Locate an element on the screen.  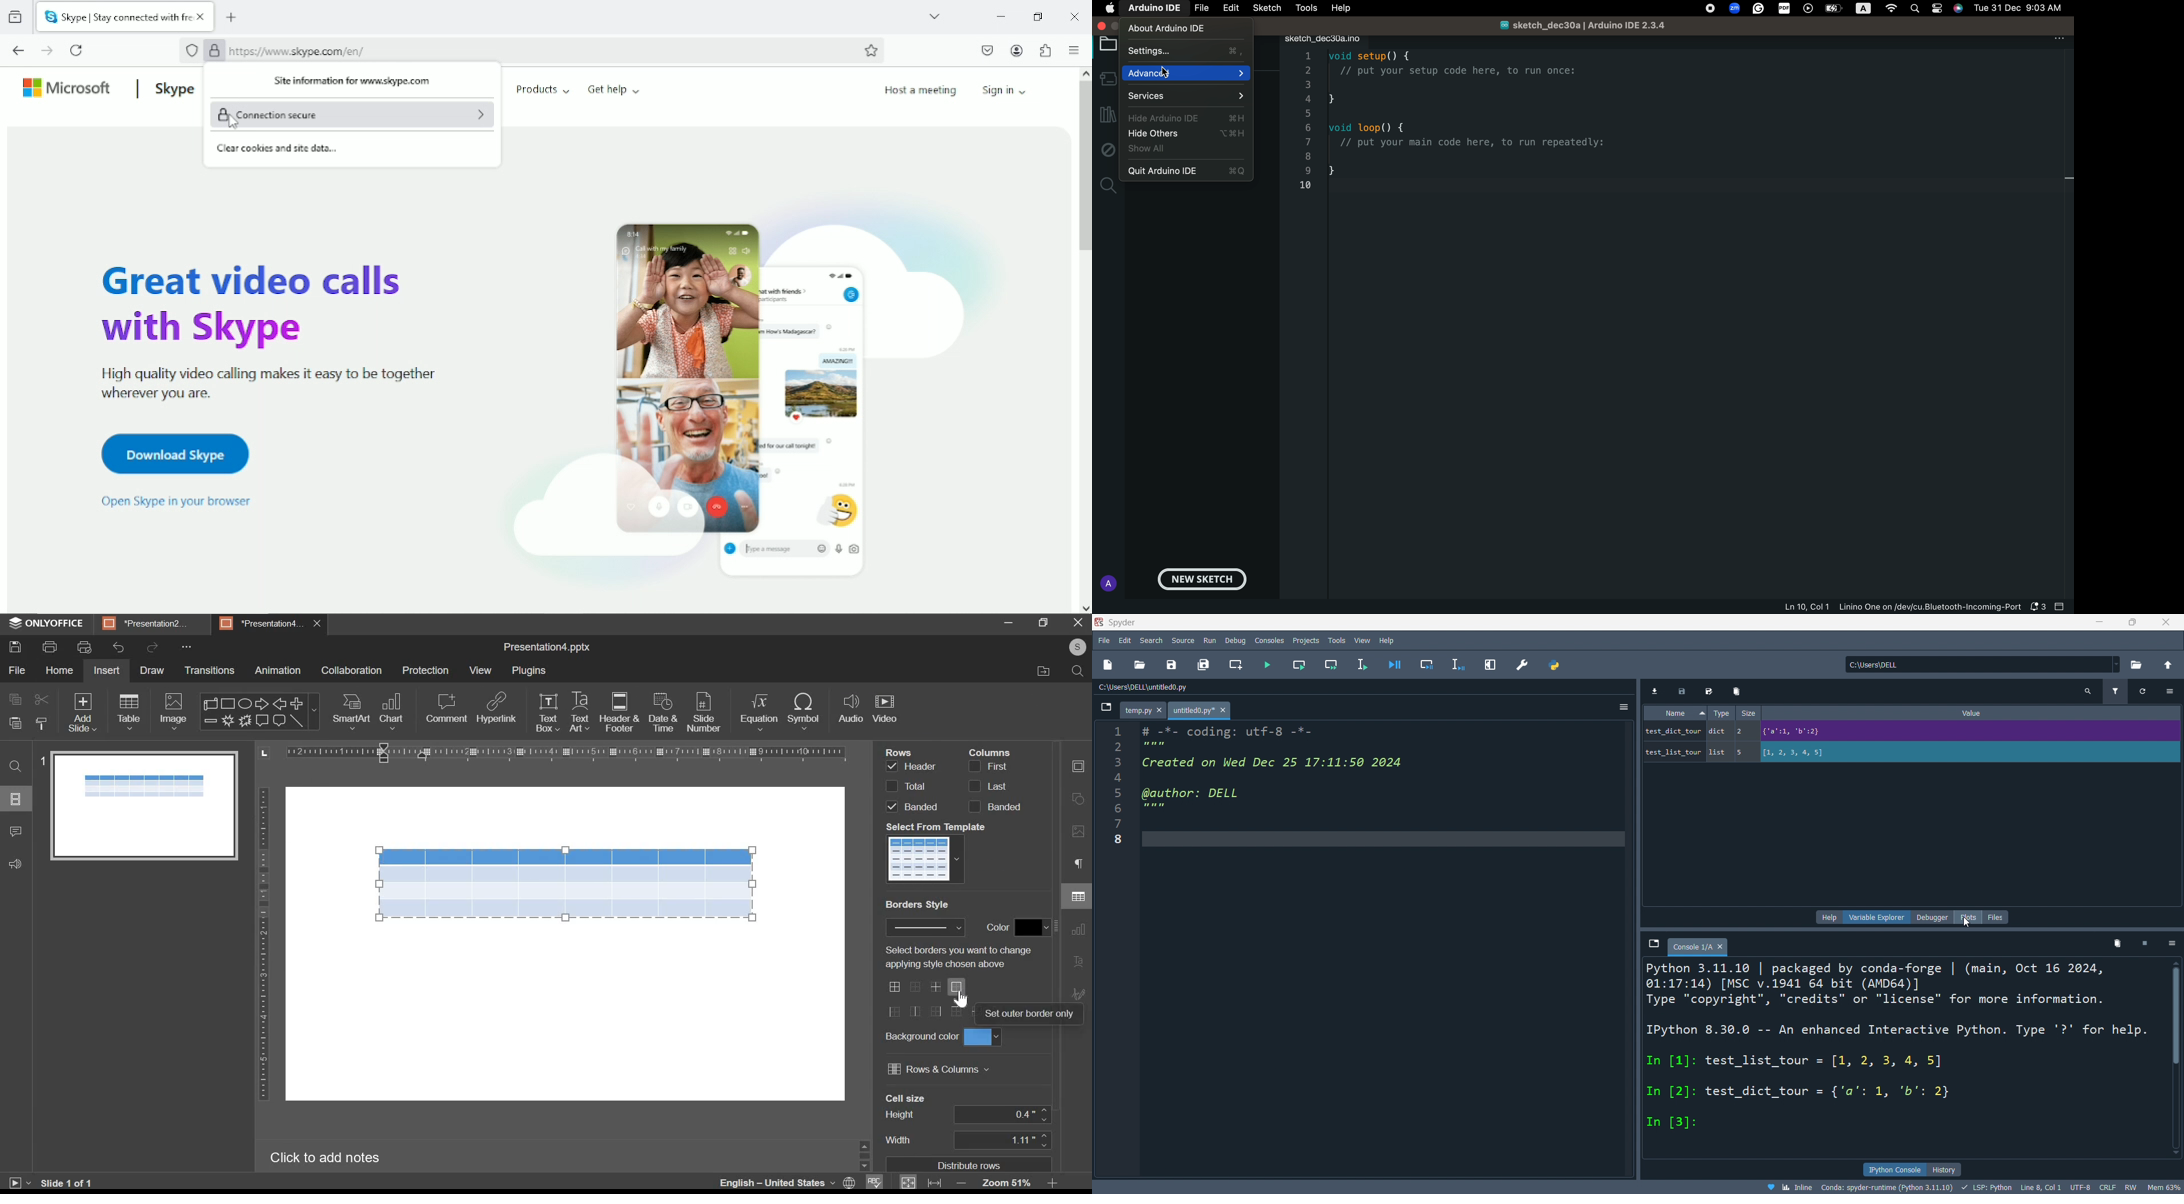
more is located at coordinates (185, 647).